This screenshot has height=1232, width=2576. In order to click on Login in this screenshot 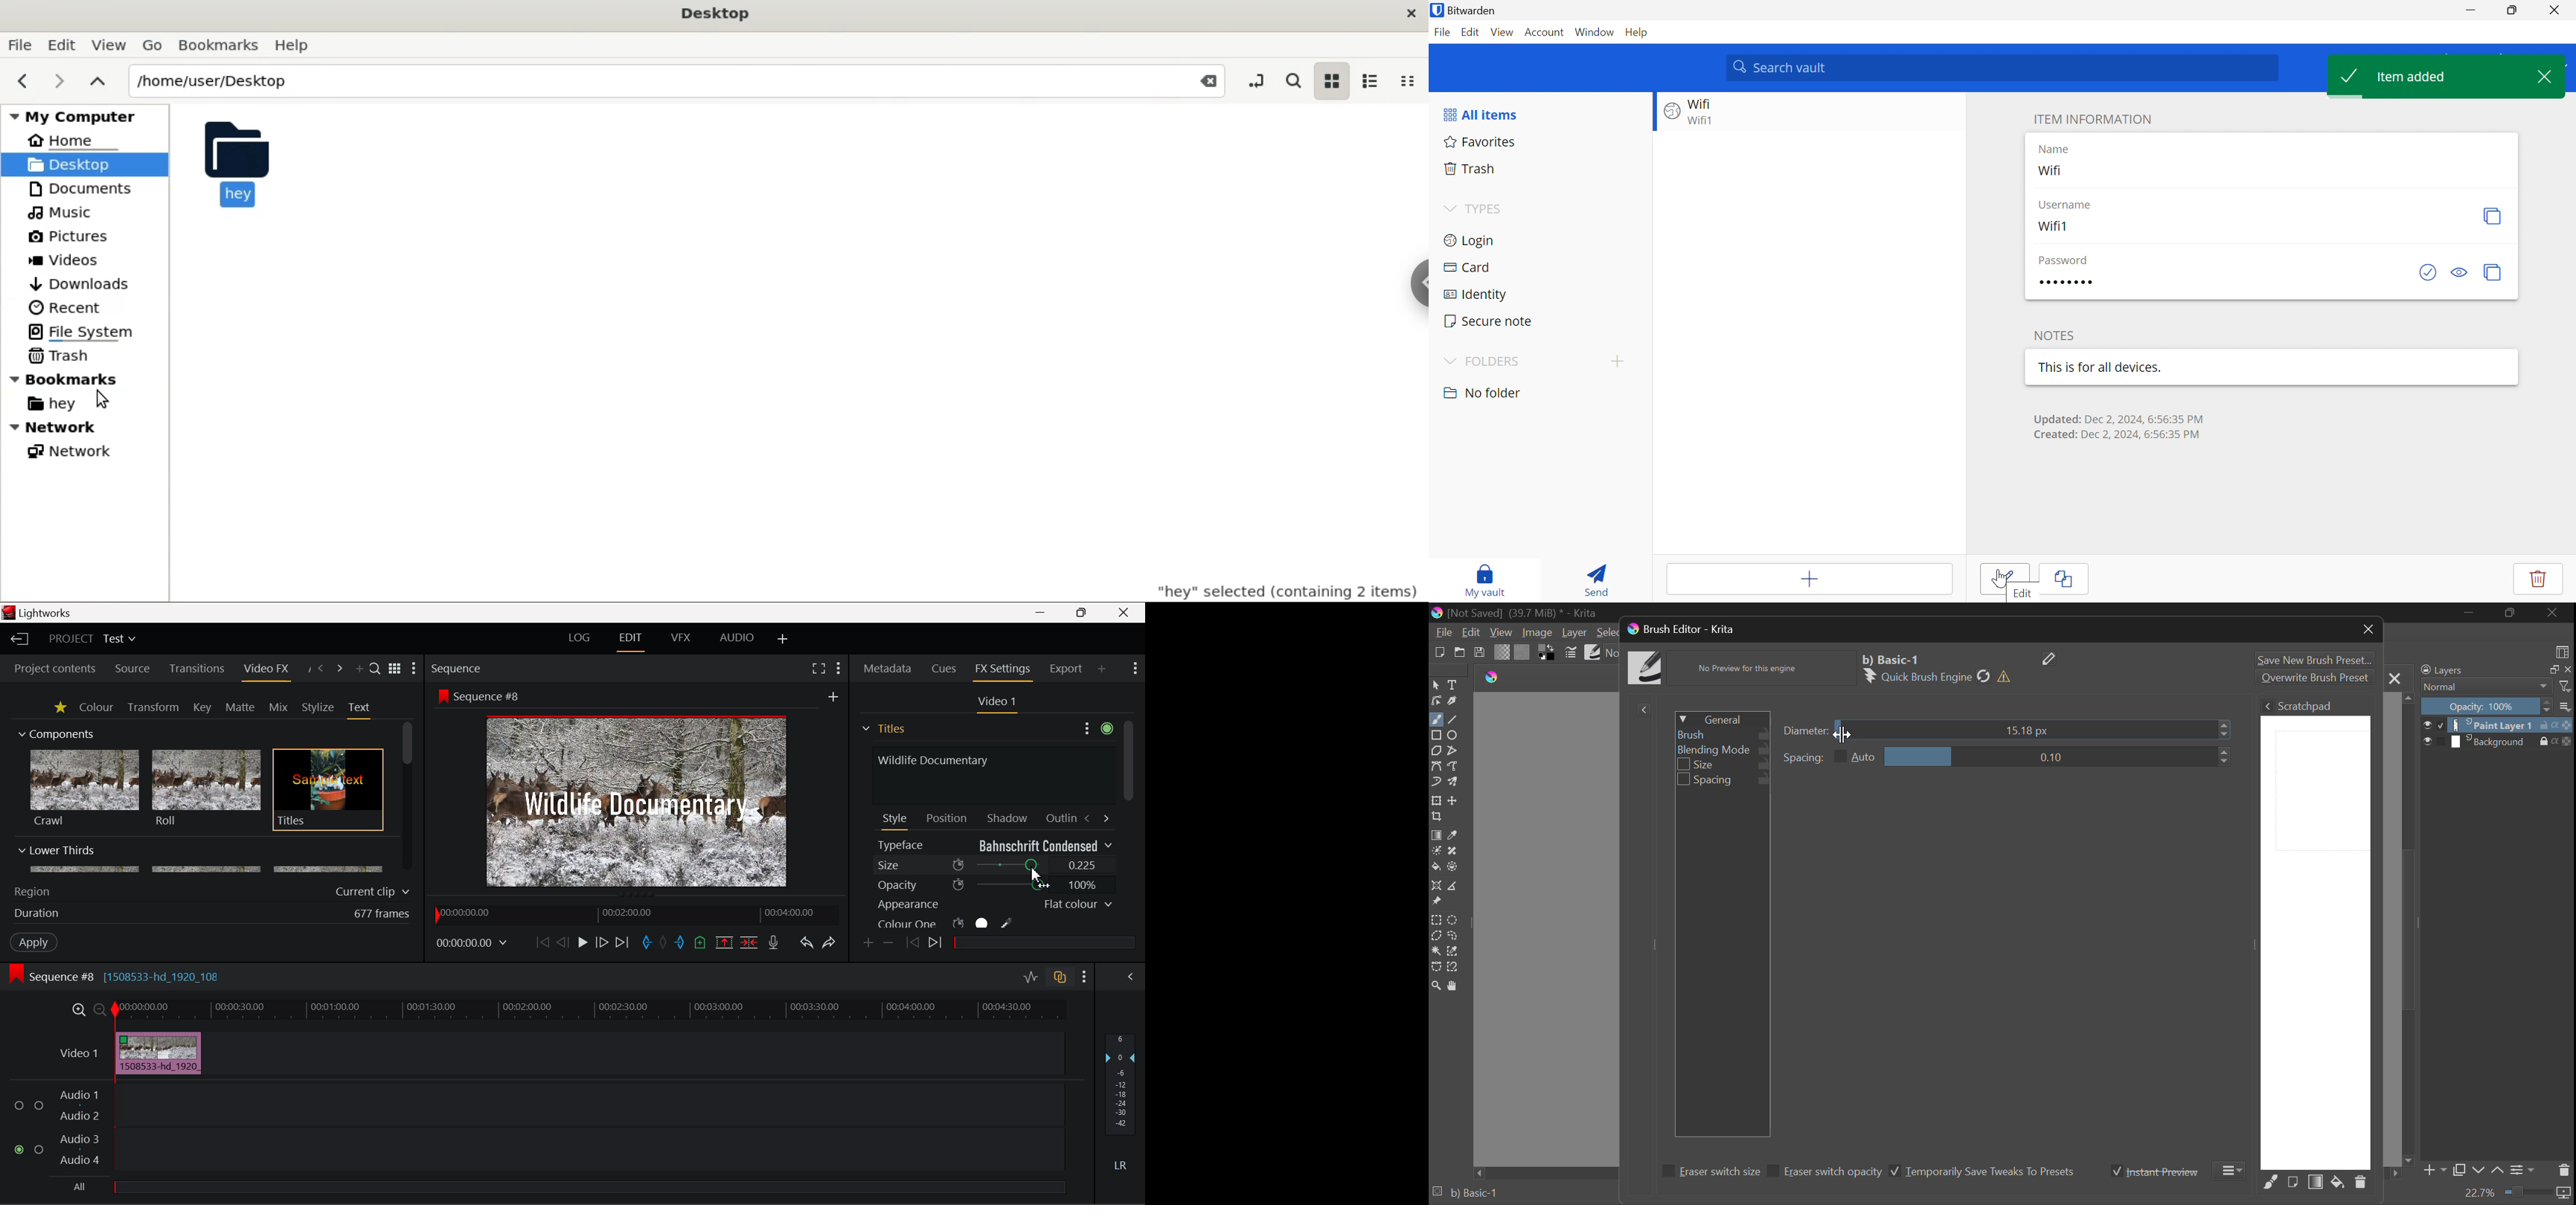, I will do `click(1470, 239)`.